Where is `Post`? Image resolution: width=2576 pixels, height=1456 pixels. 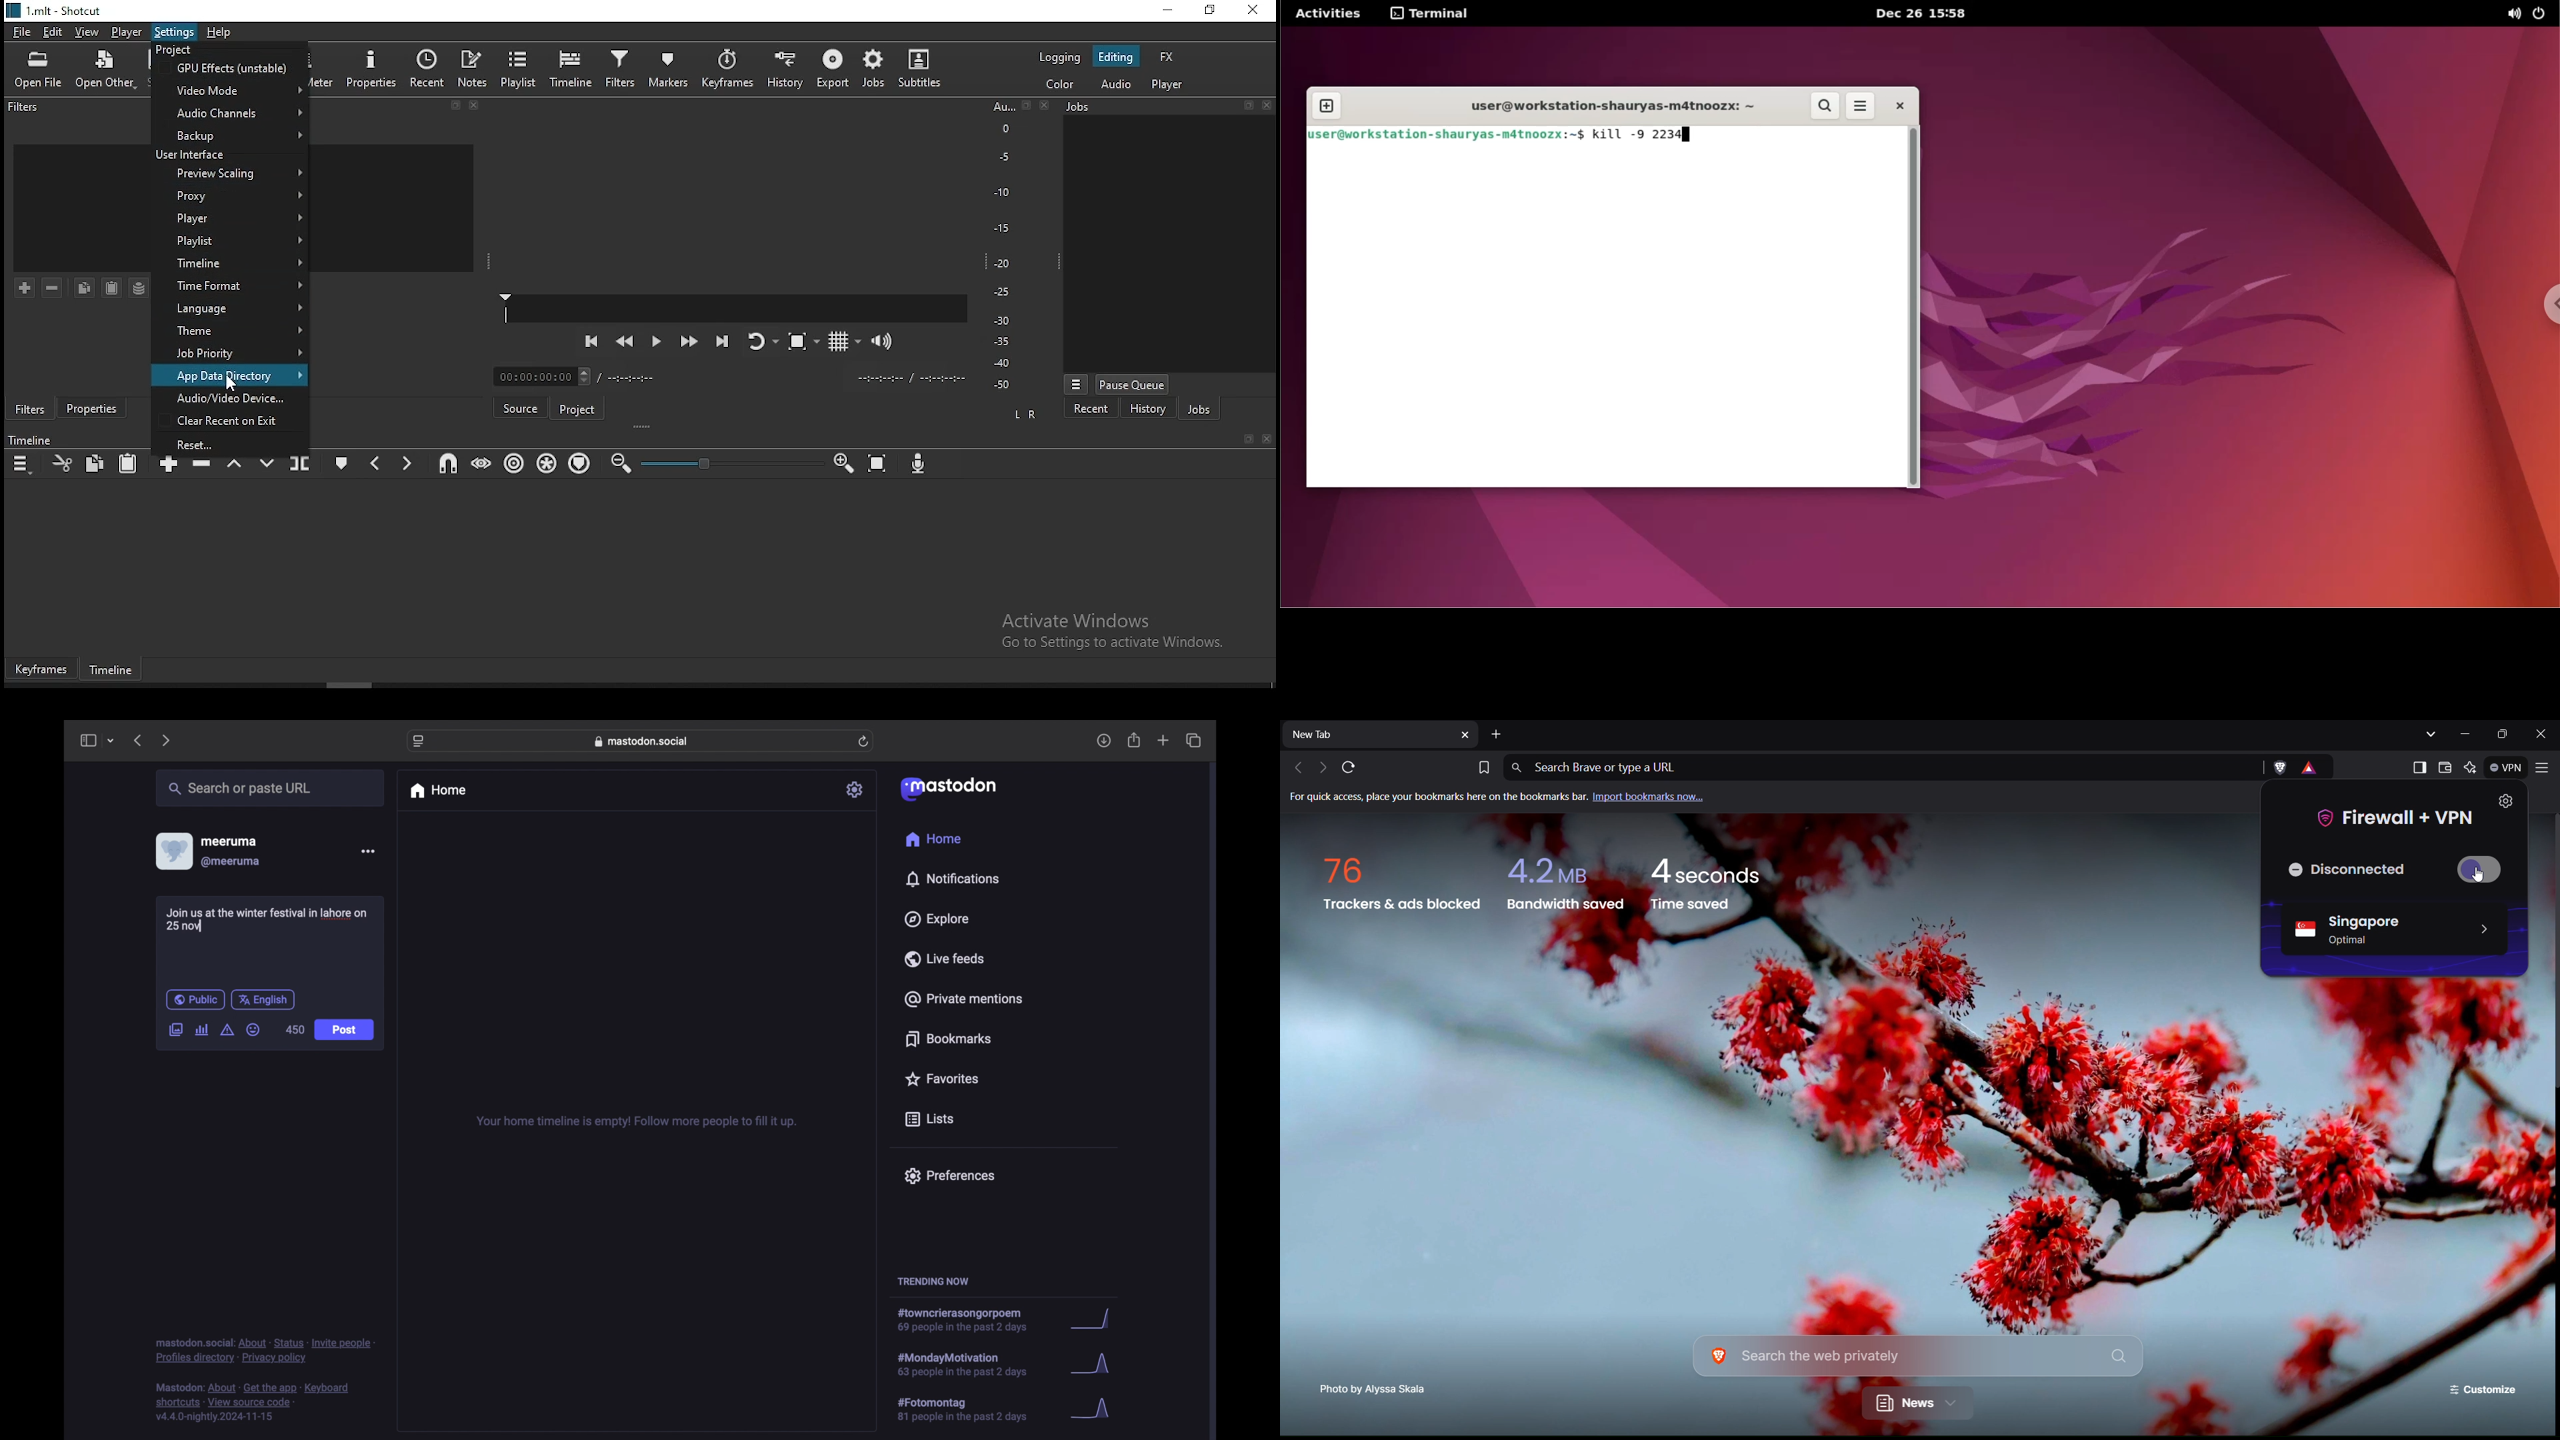
Post is located at coordinates (345, 1031).